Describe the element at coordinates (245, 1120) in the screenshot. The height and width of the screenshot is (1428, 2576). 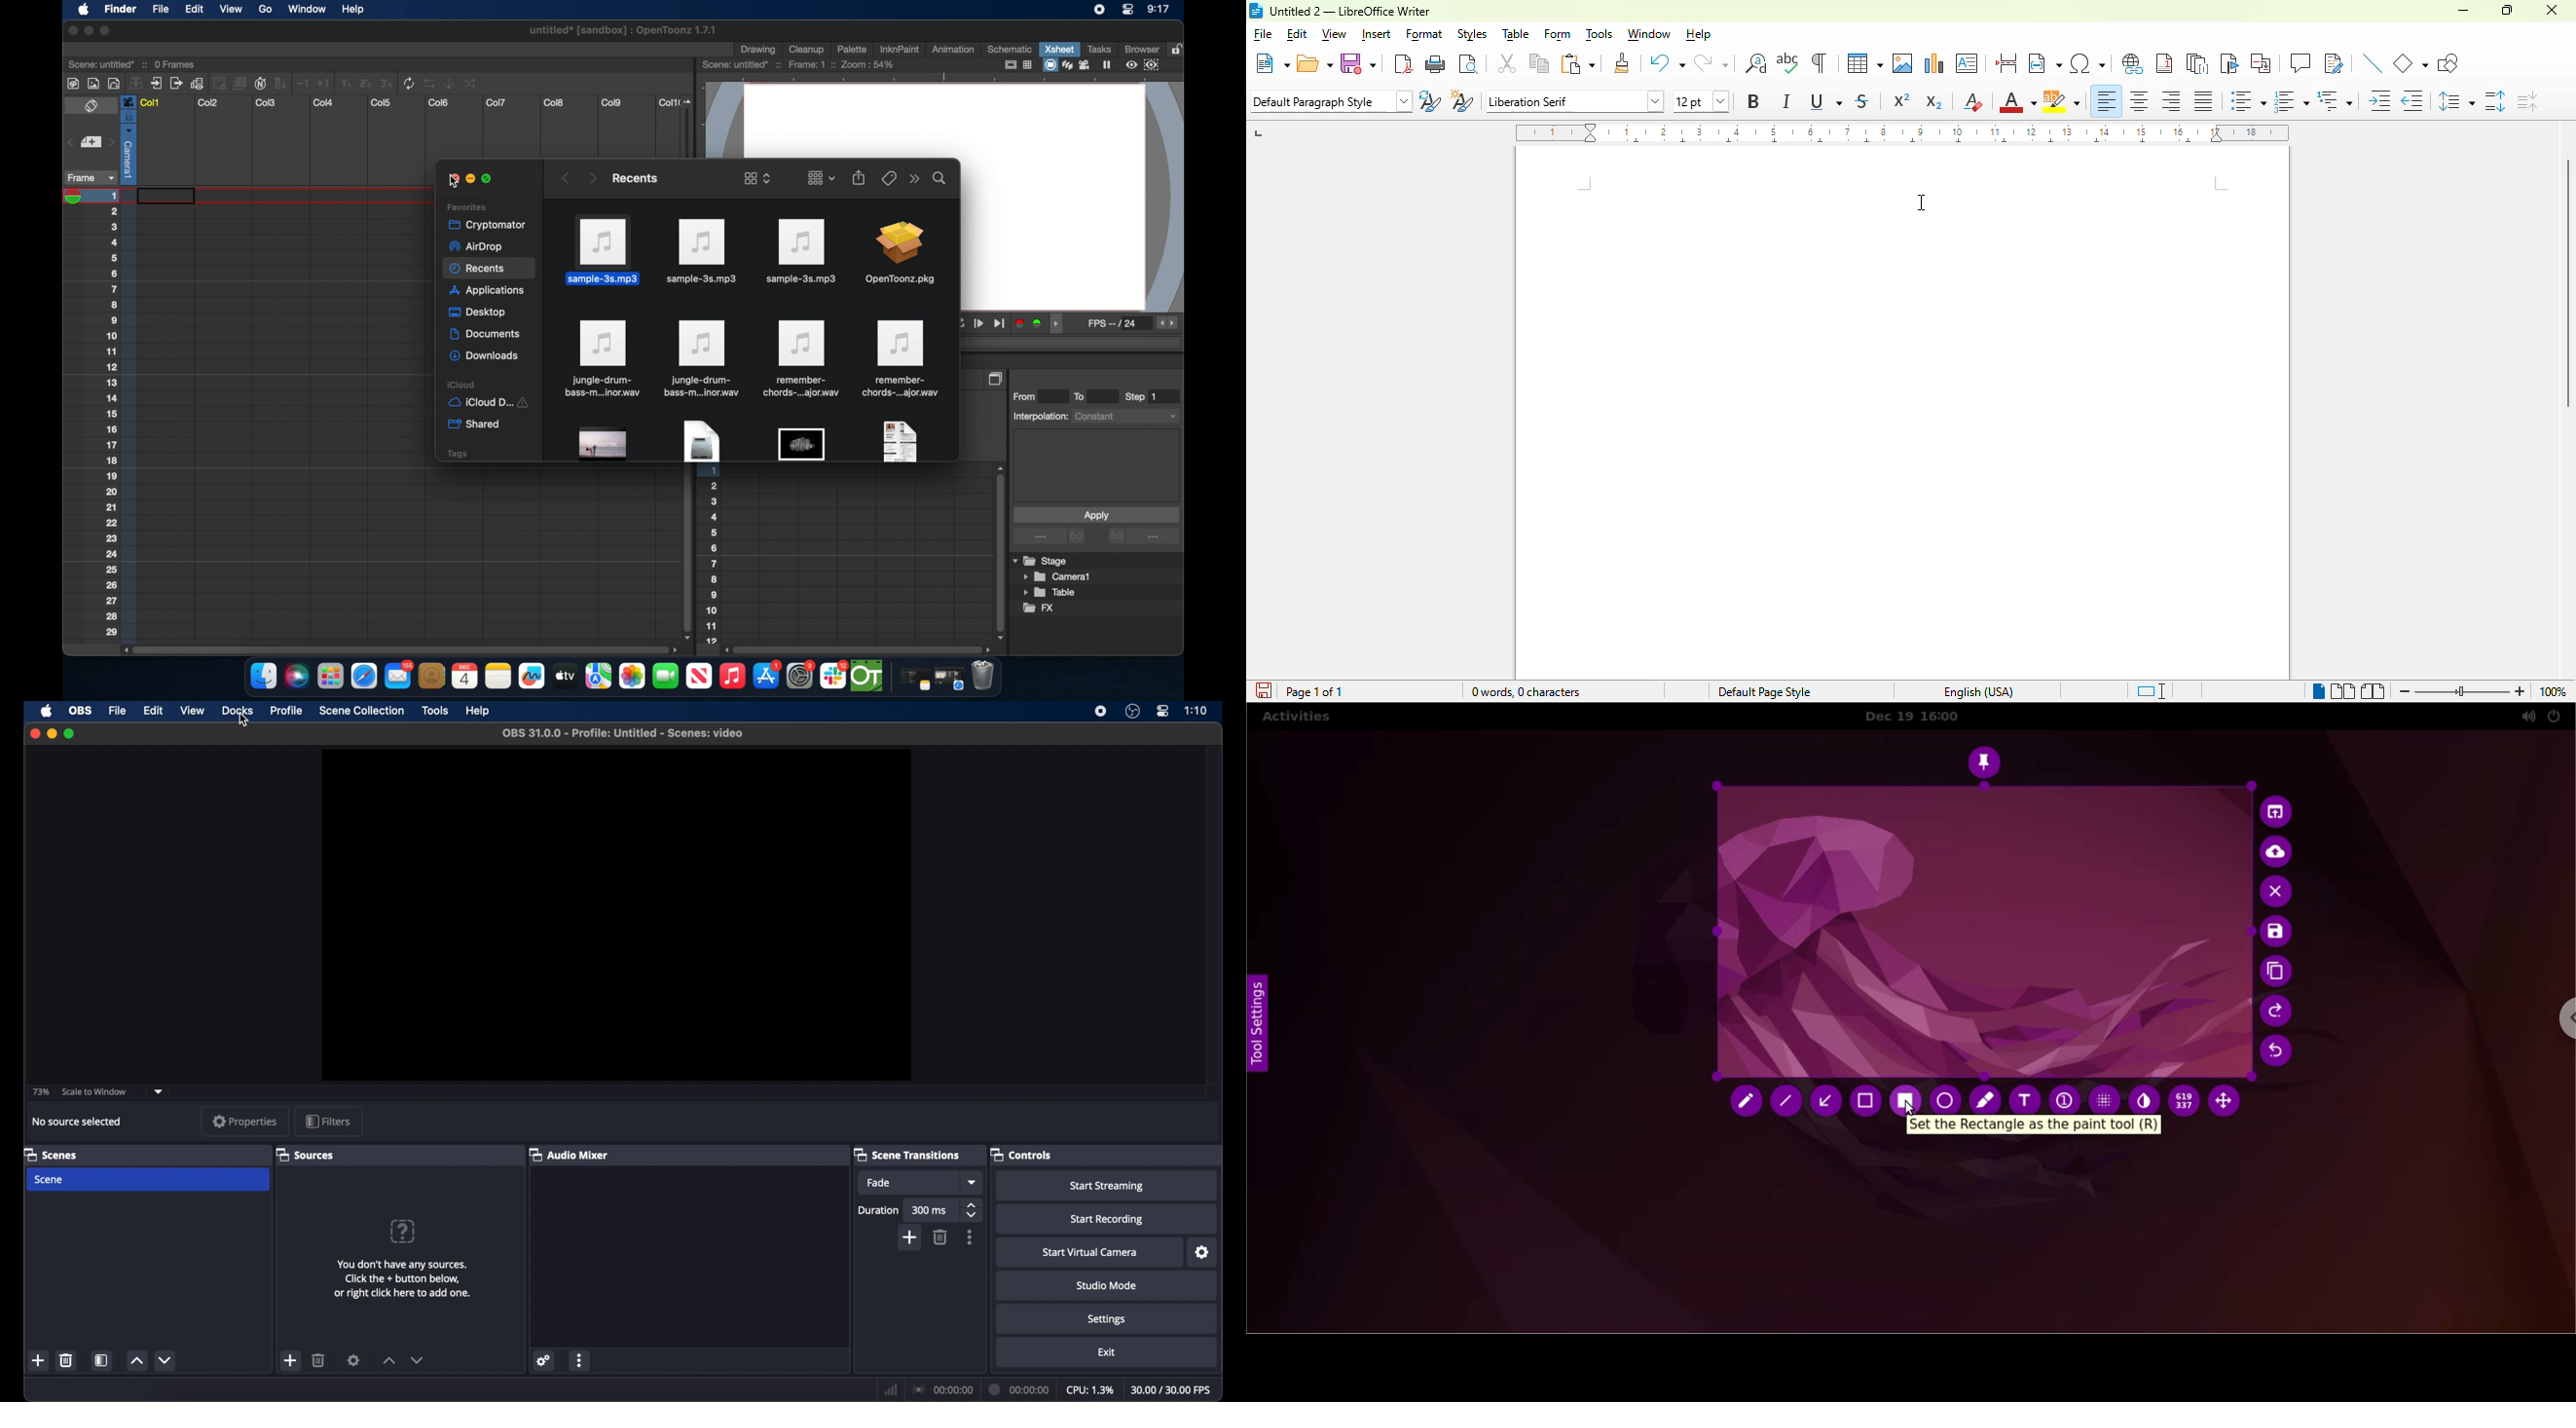
I see `properties` at that location.